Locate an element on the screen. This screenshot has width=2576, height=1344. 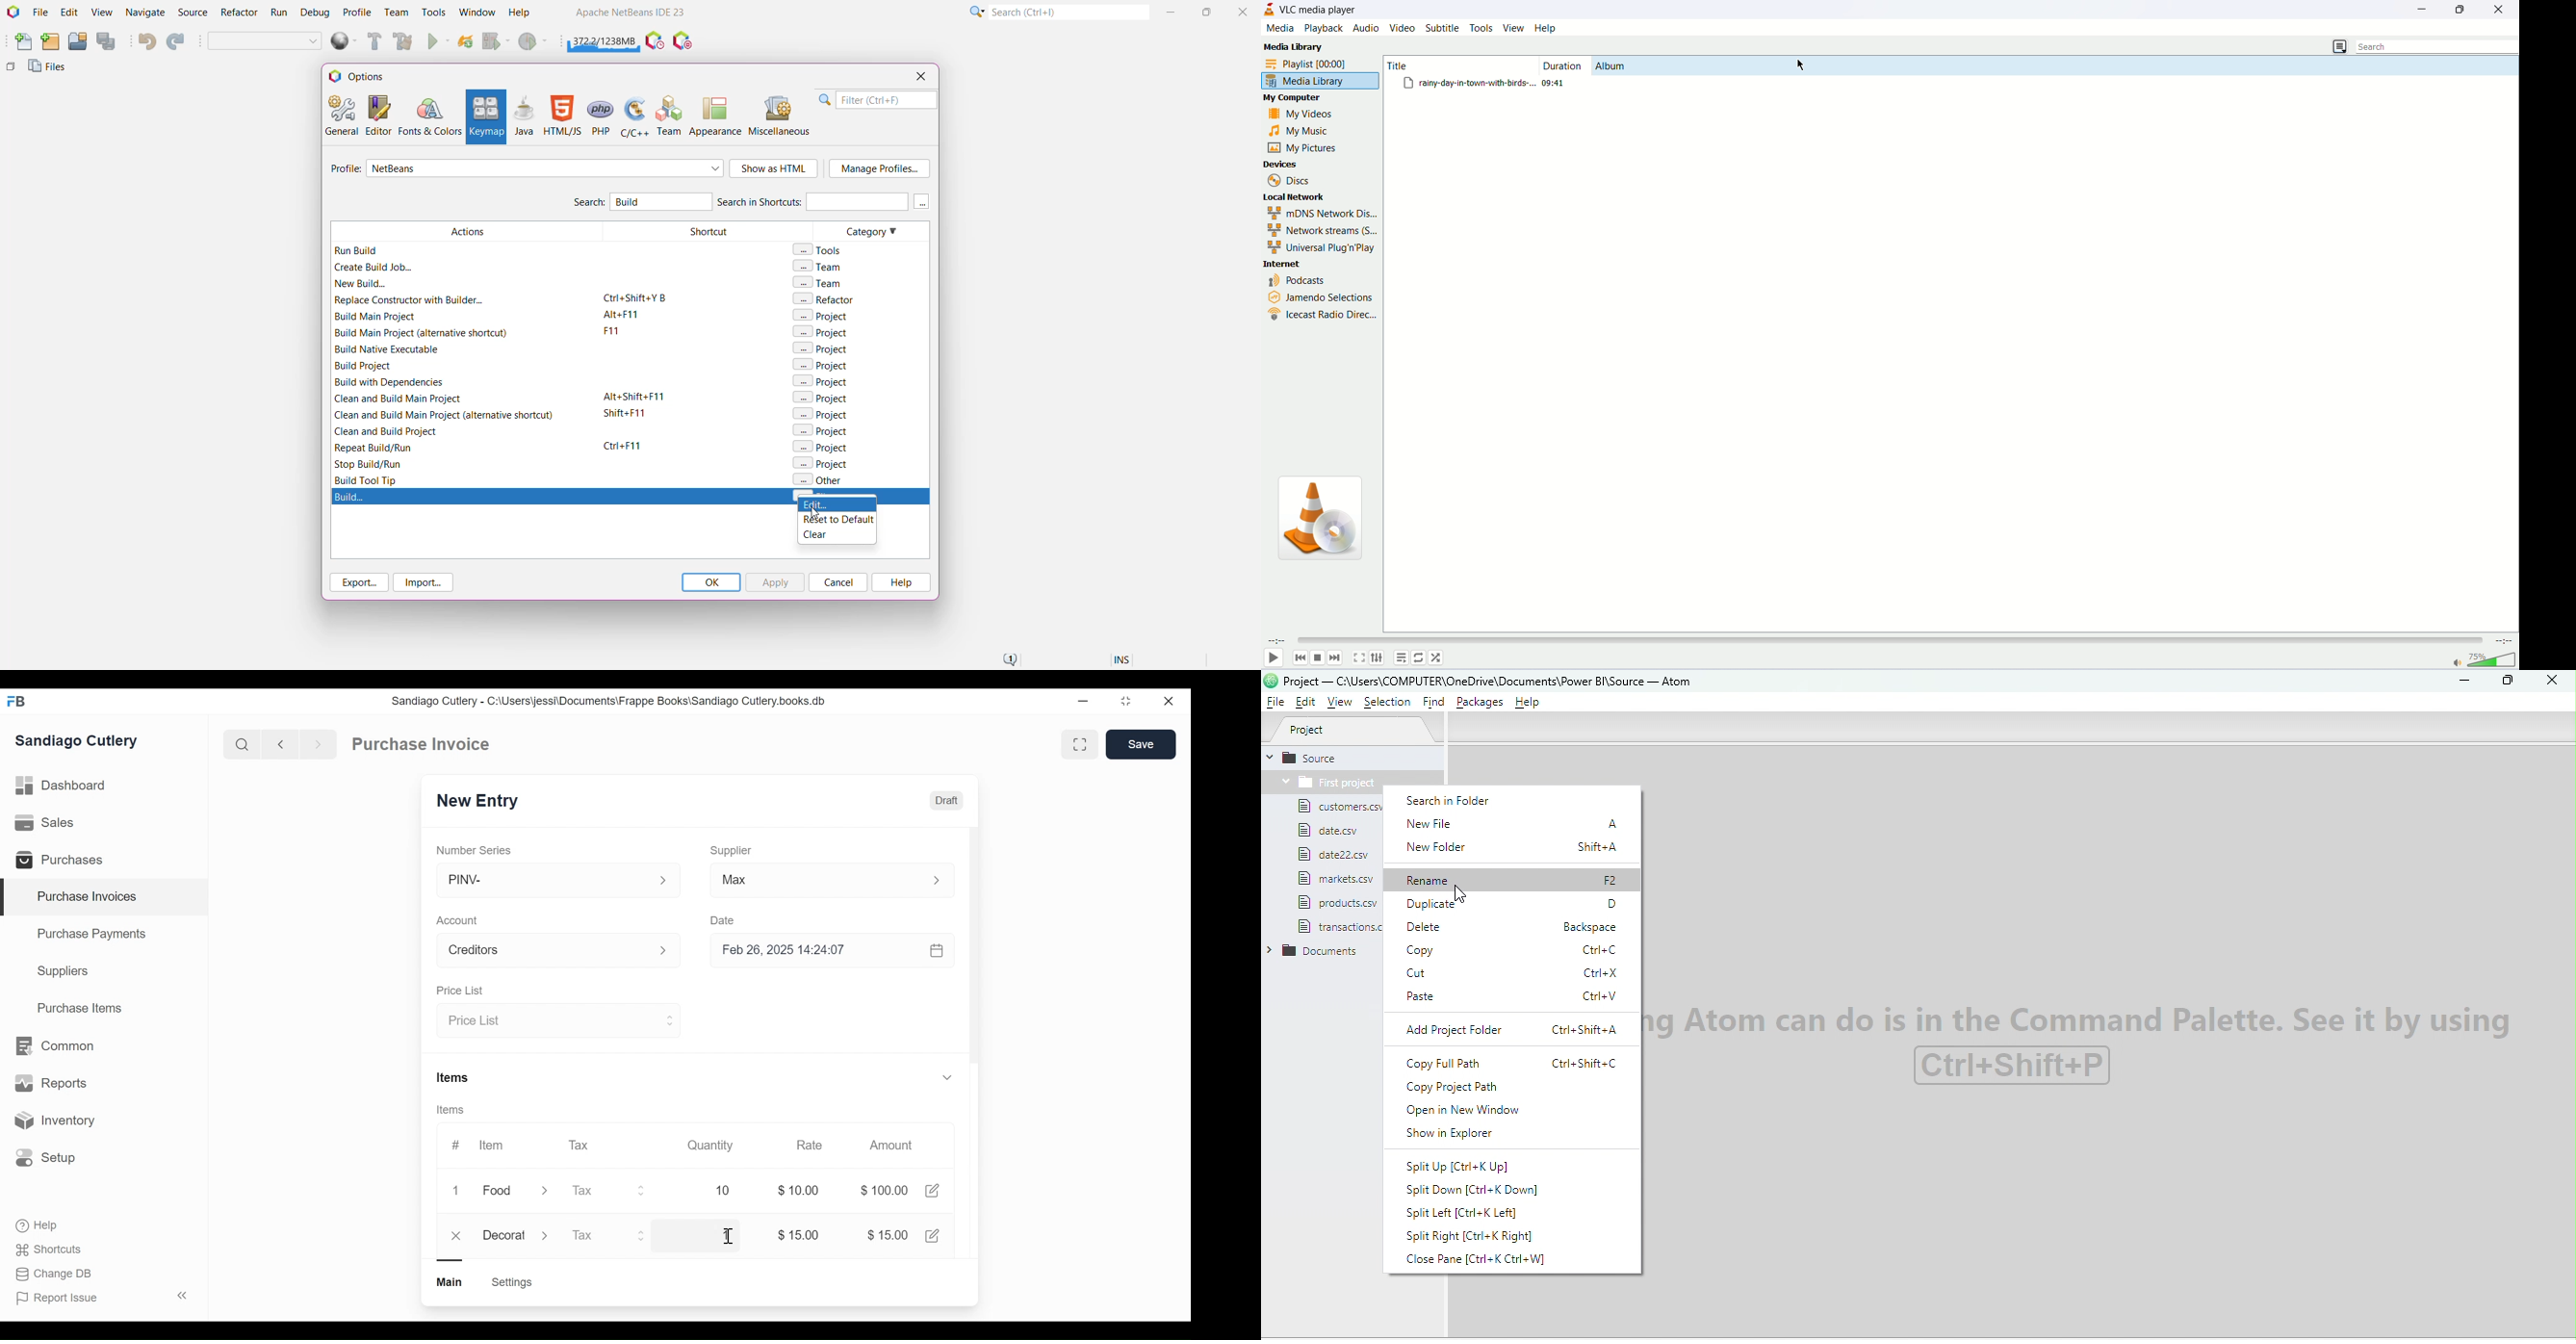
vlc icon is located at coordinates (1326, 517).